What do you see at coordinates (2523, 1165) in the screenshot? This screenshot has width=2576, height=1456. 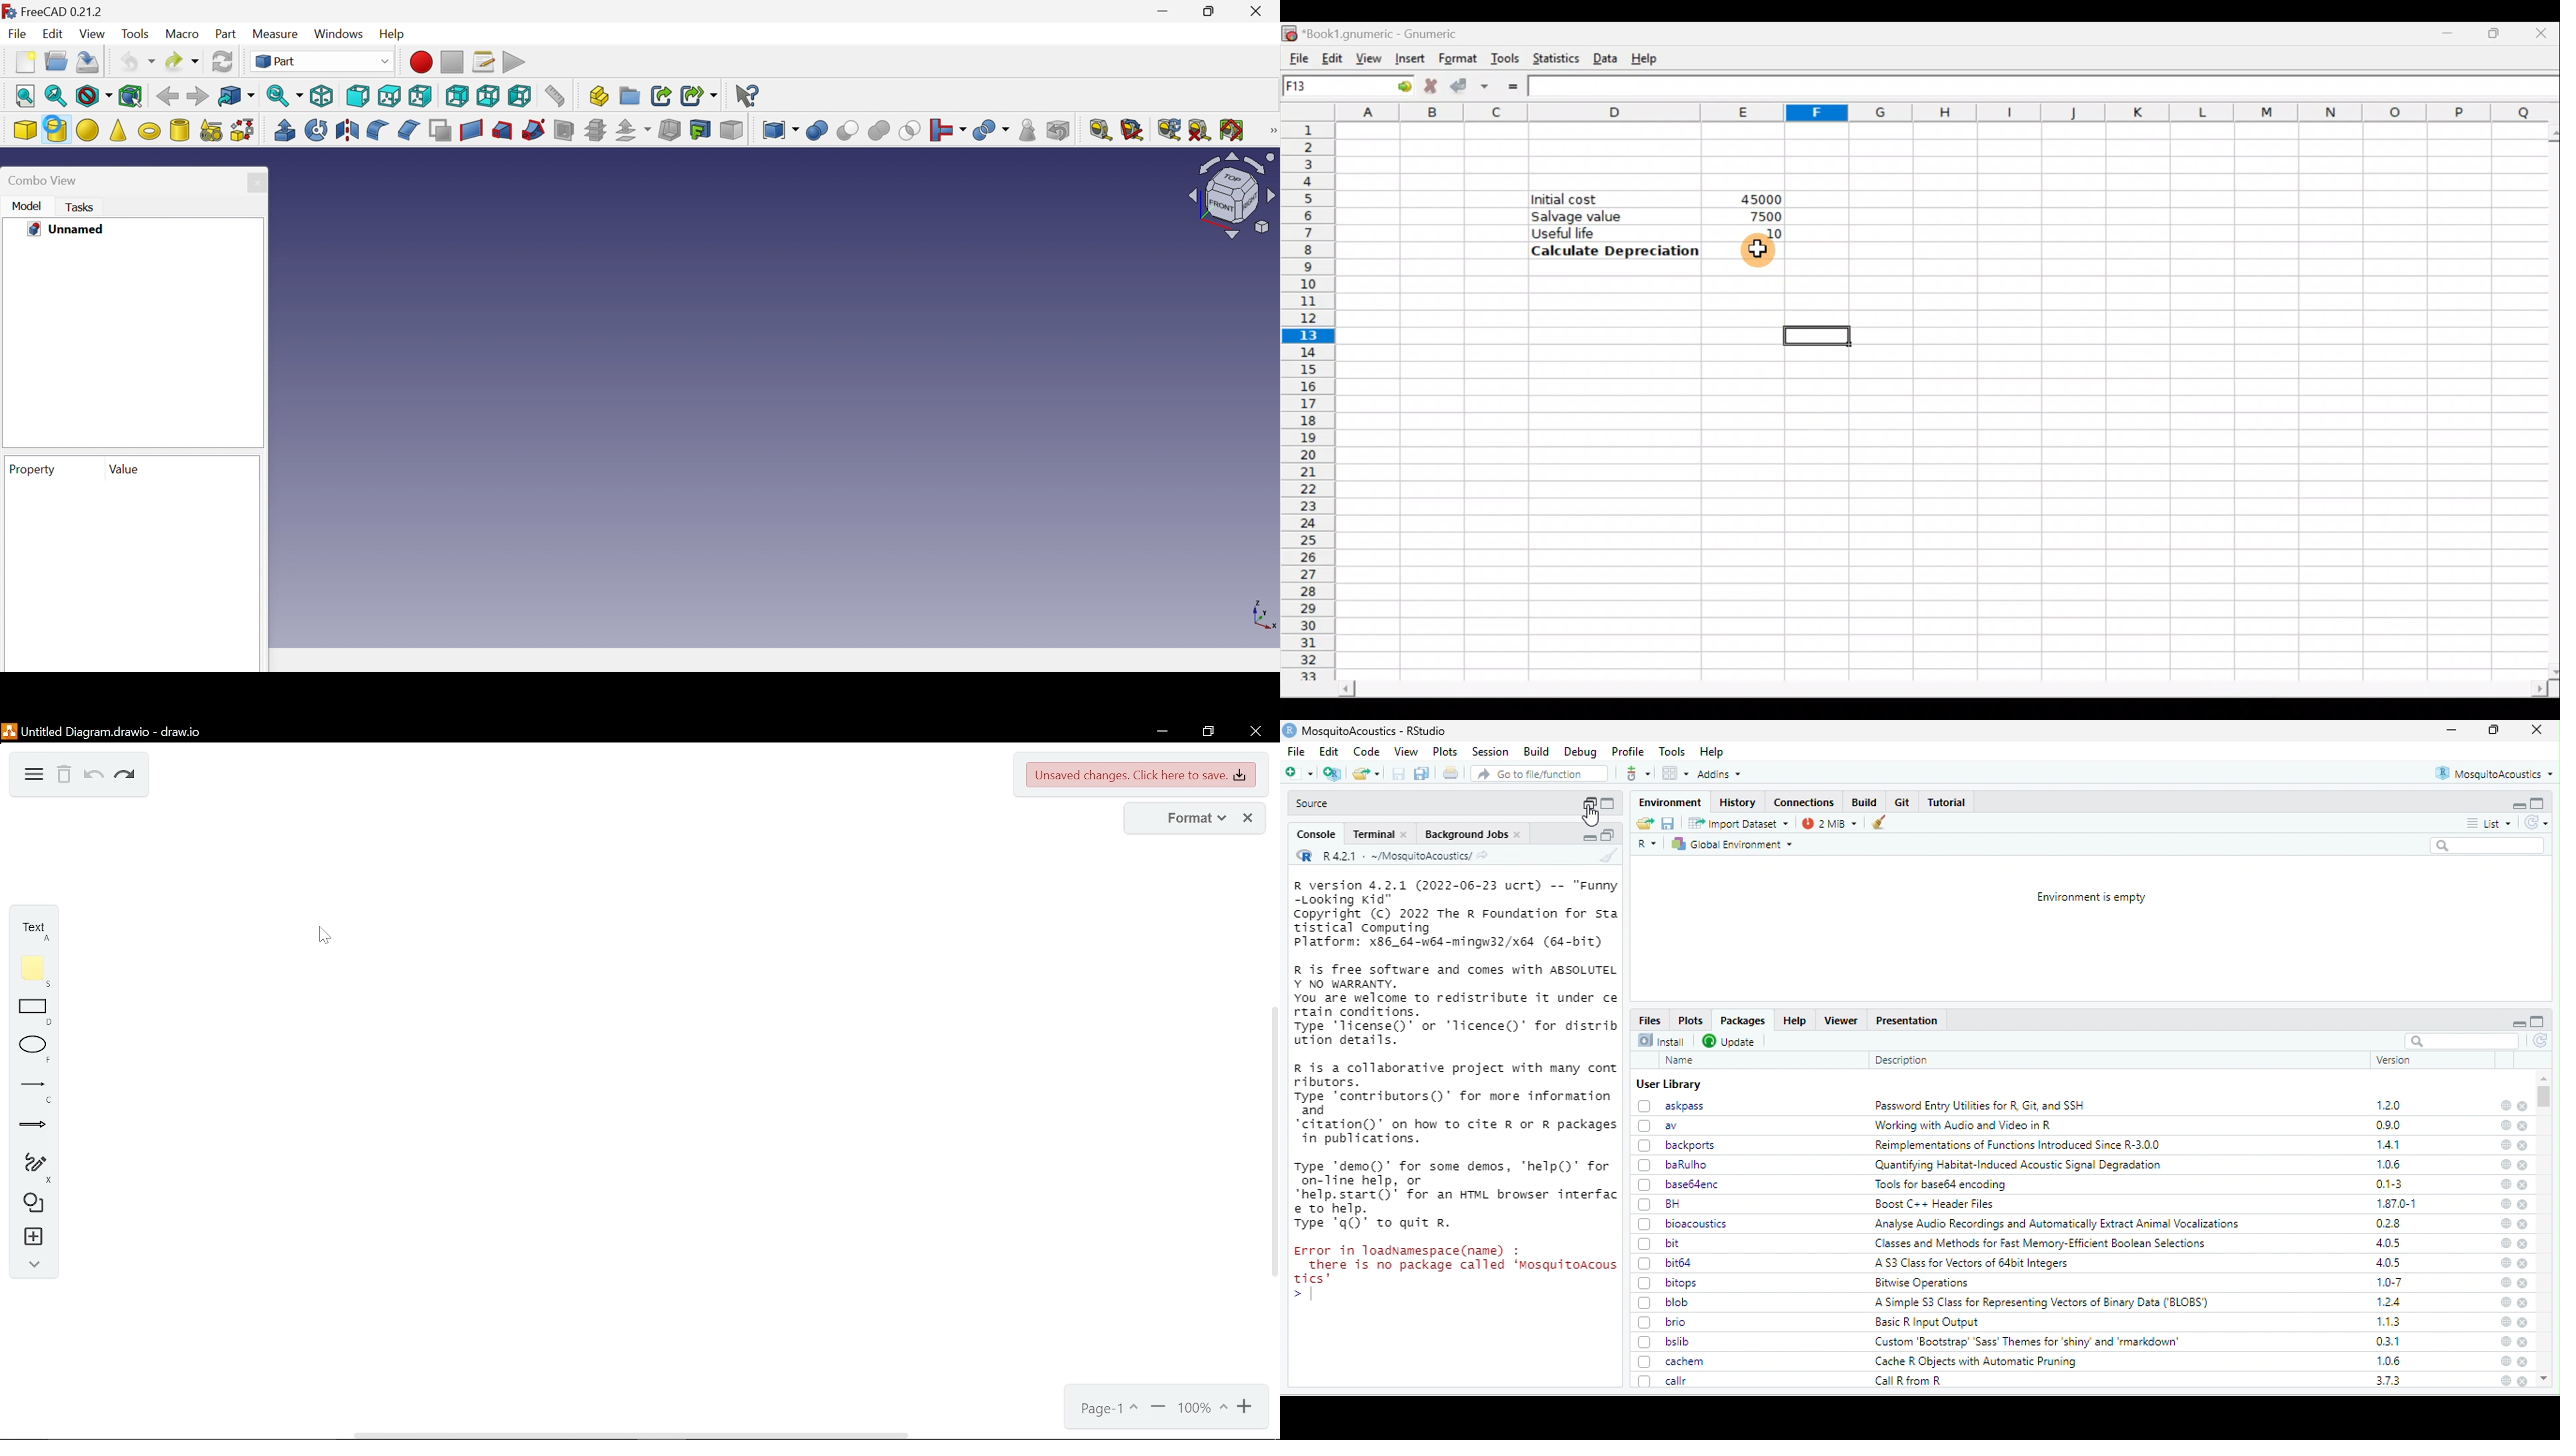 I see `close` at bounding box center [2523, 1165].